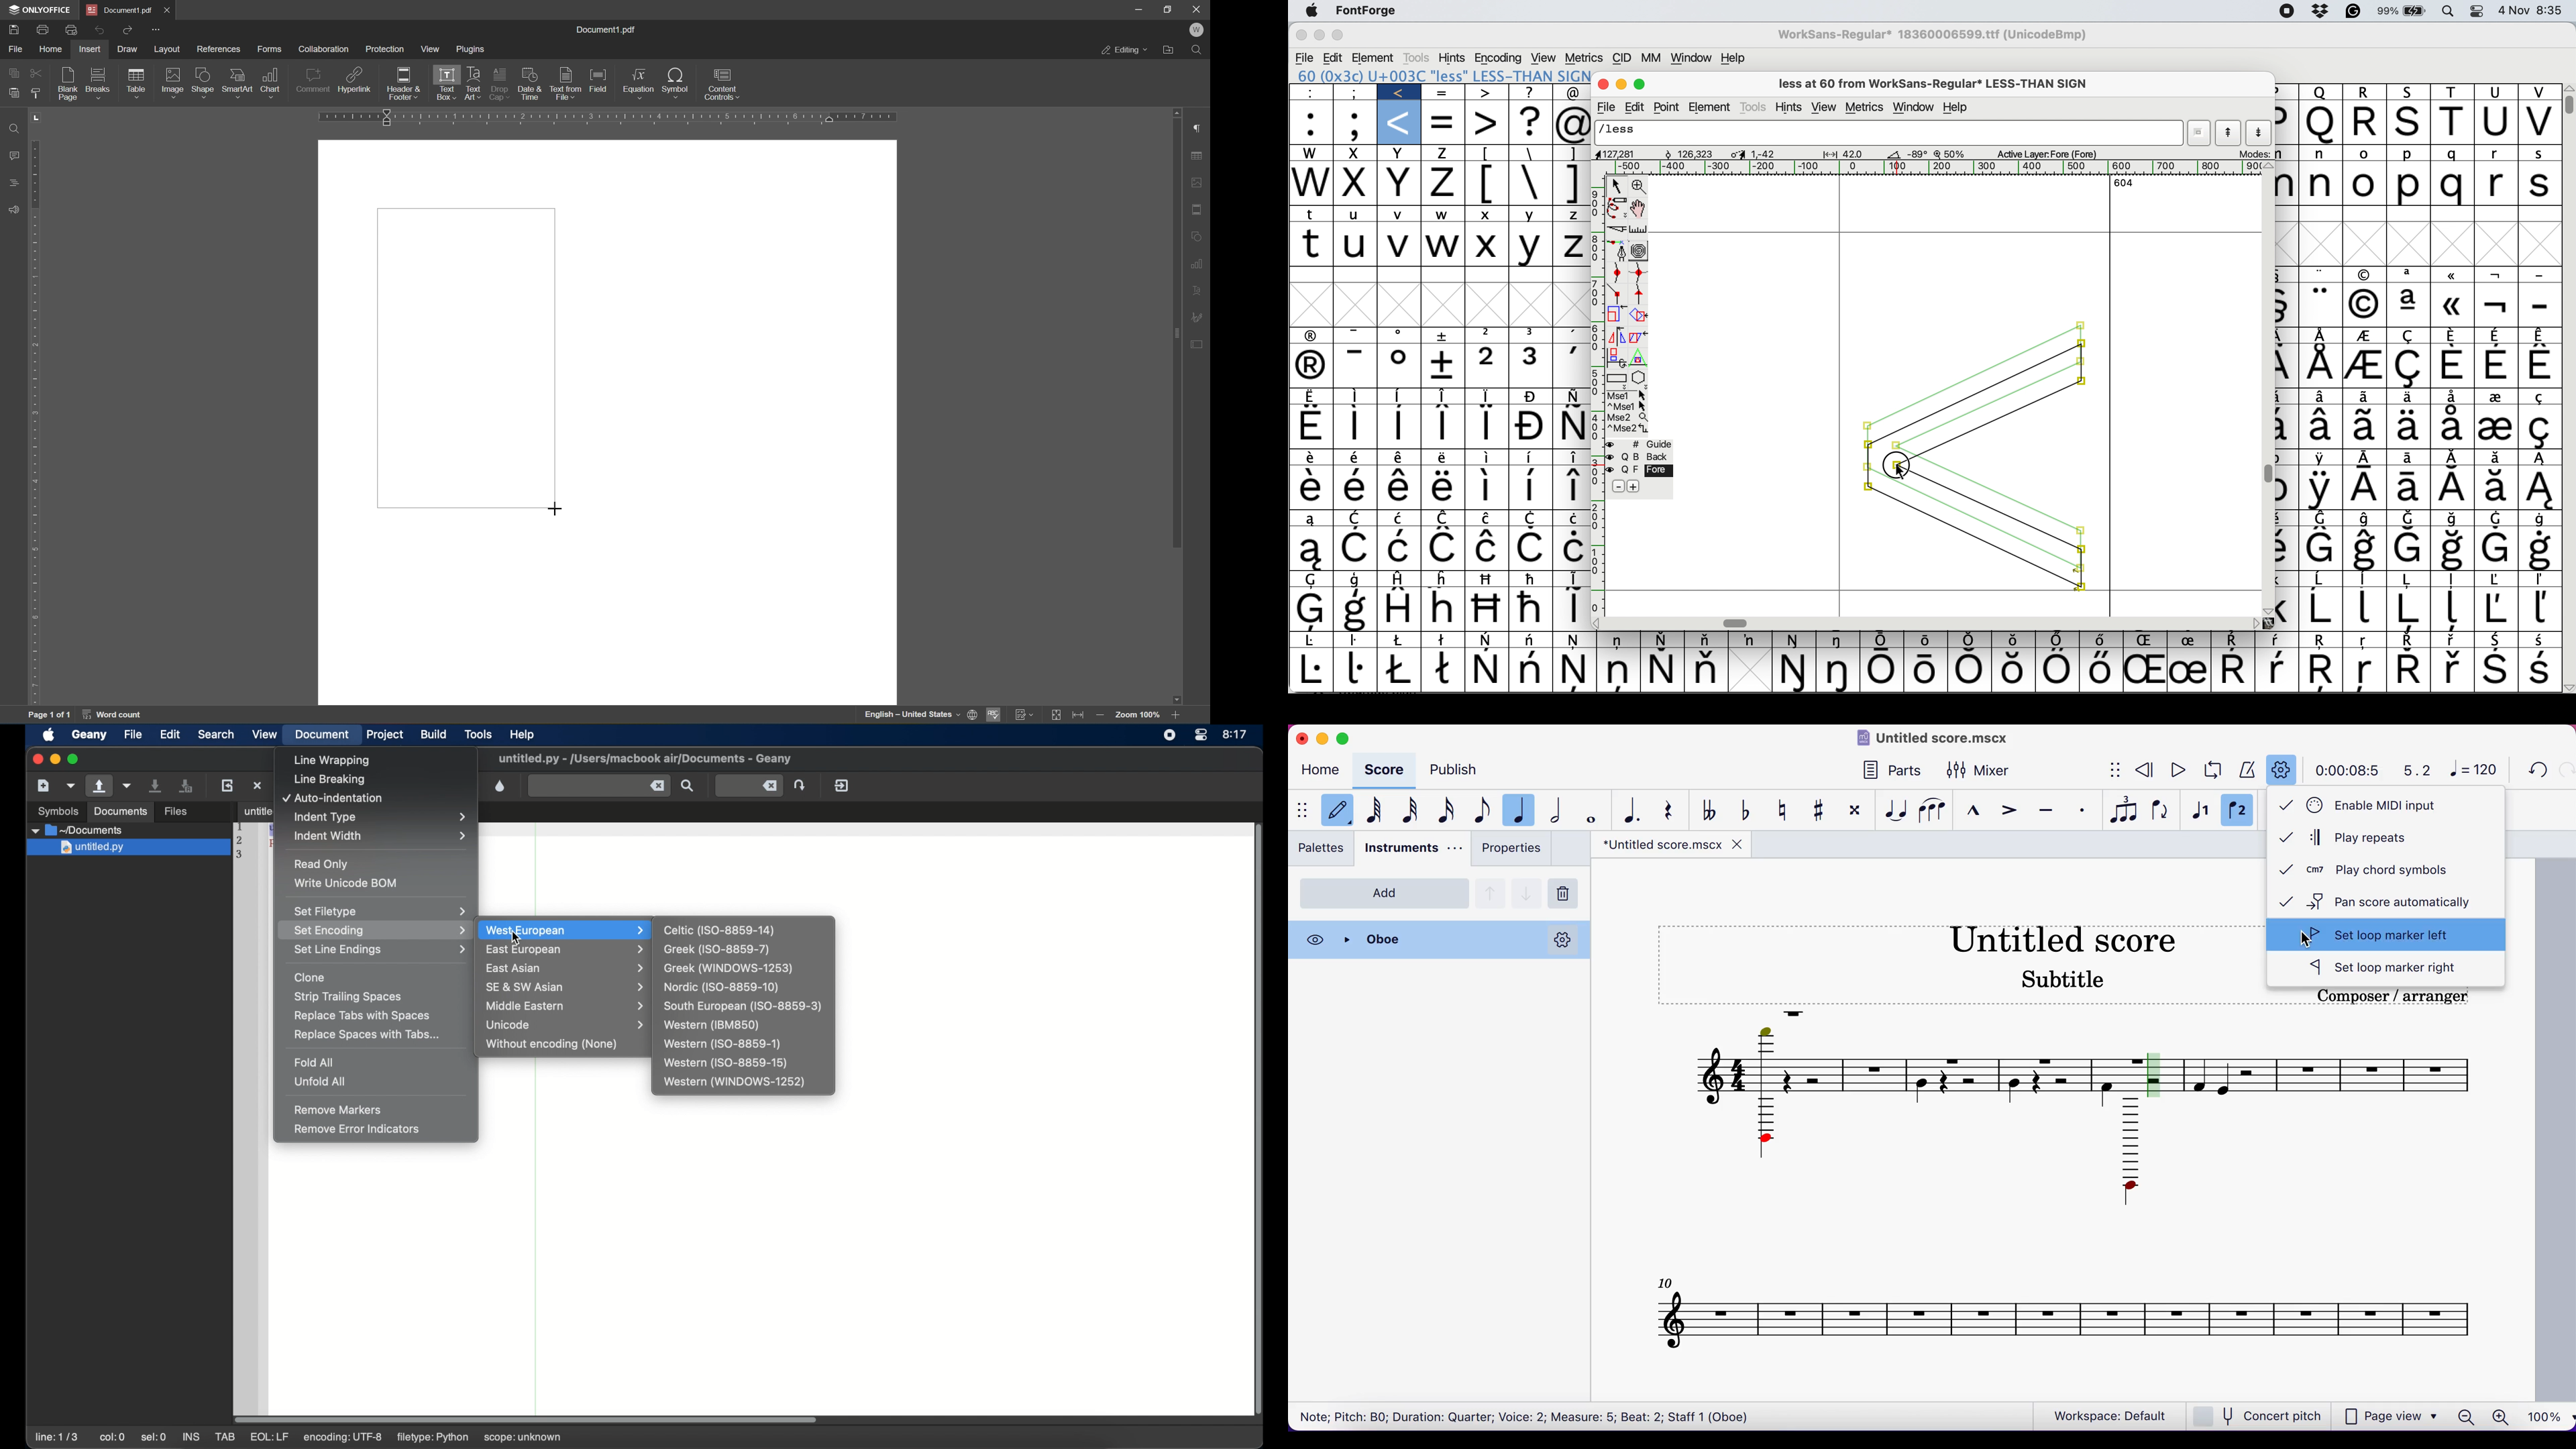 This screenshot has height=1456, width=2576. I want to click on z, so click(1444, 185).